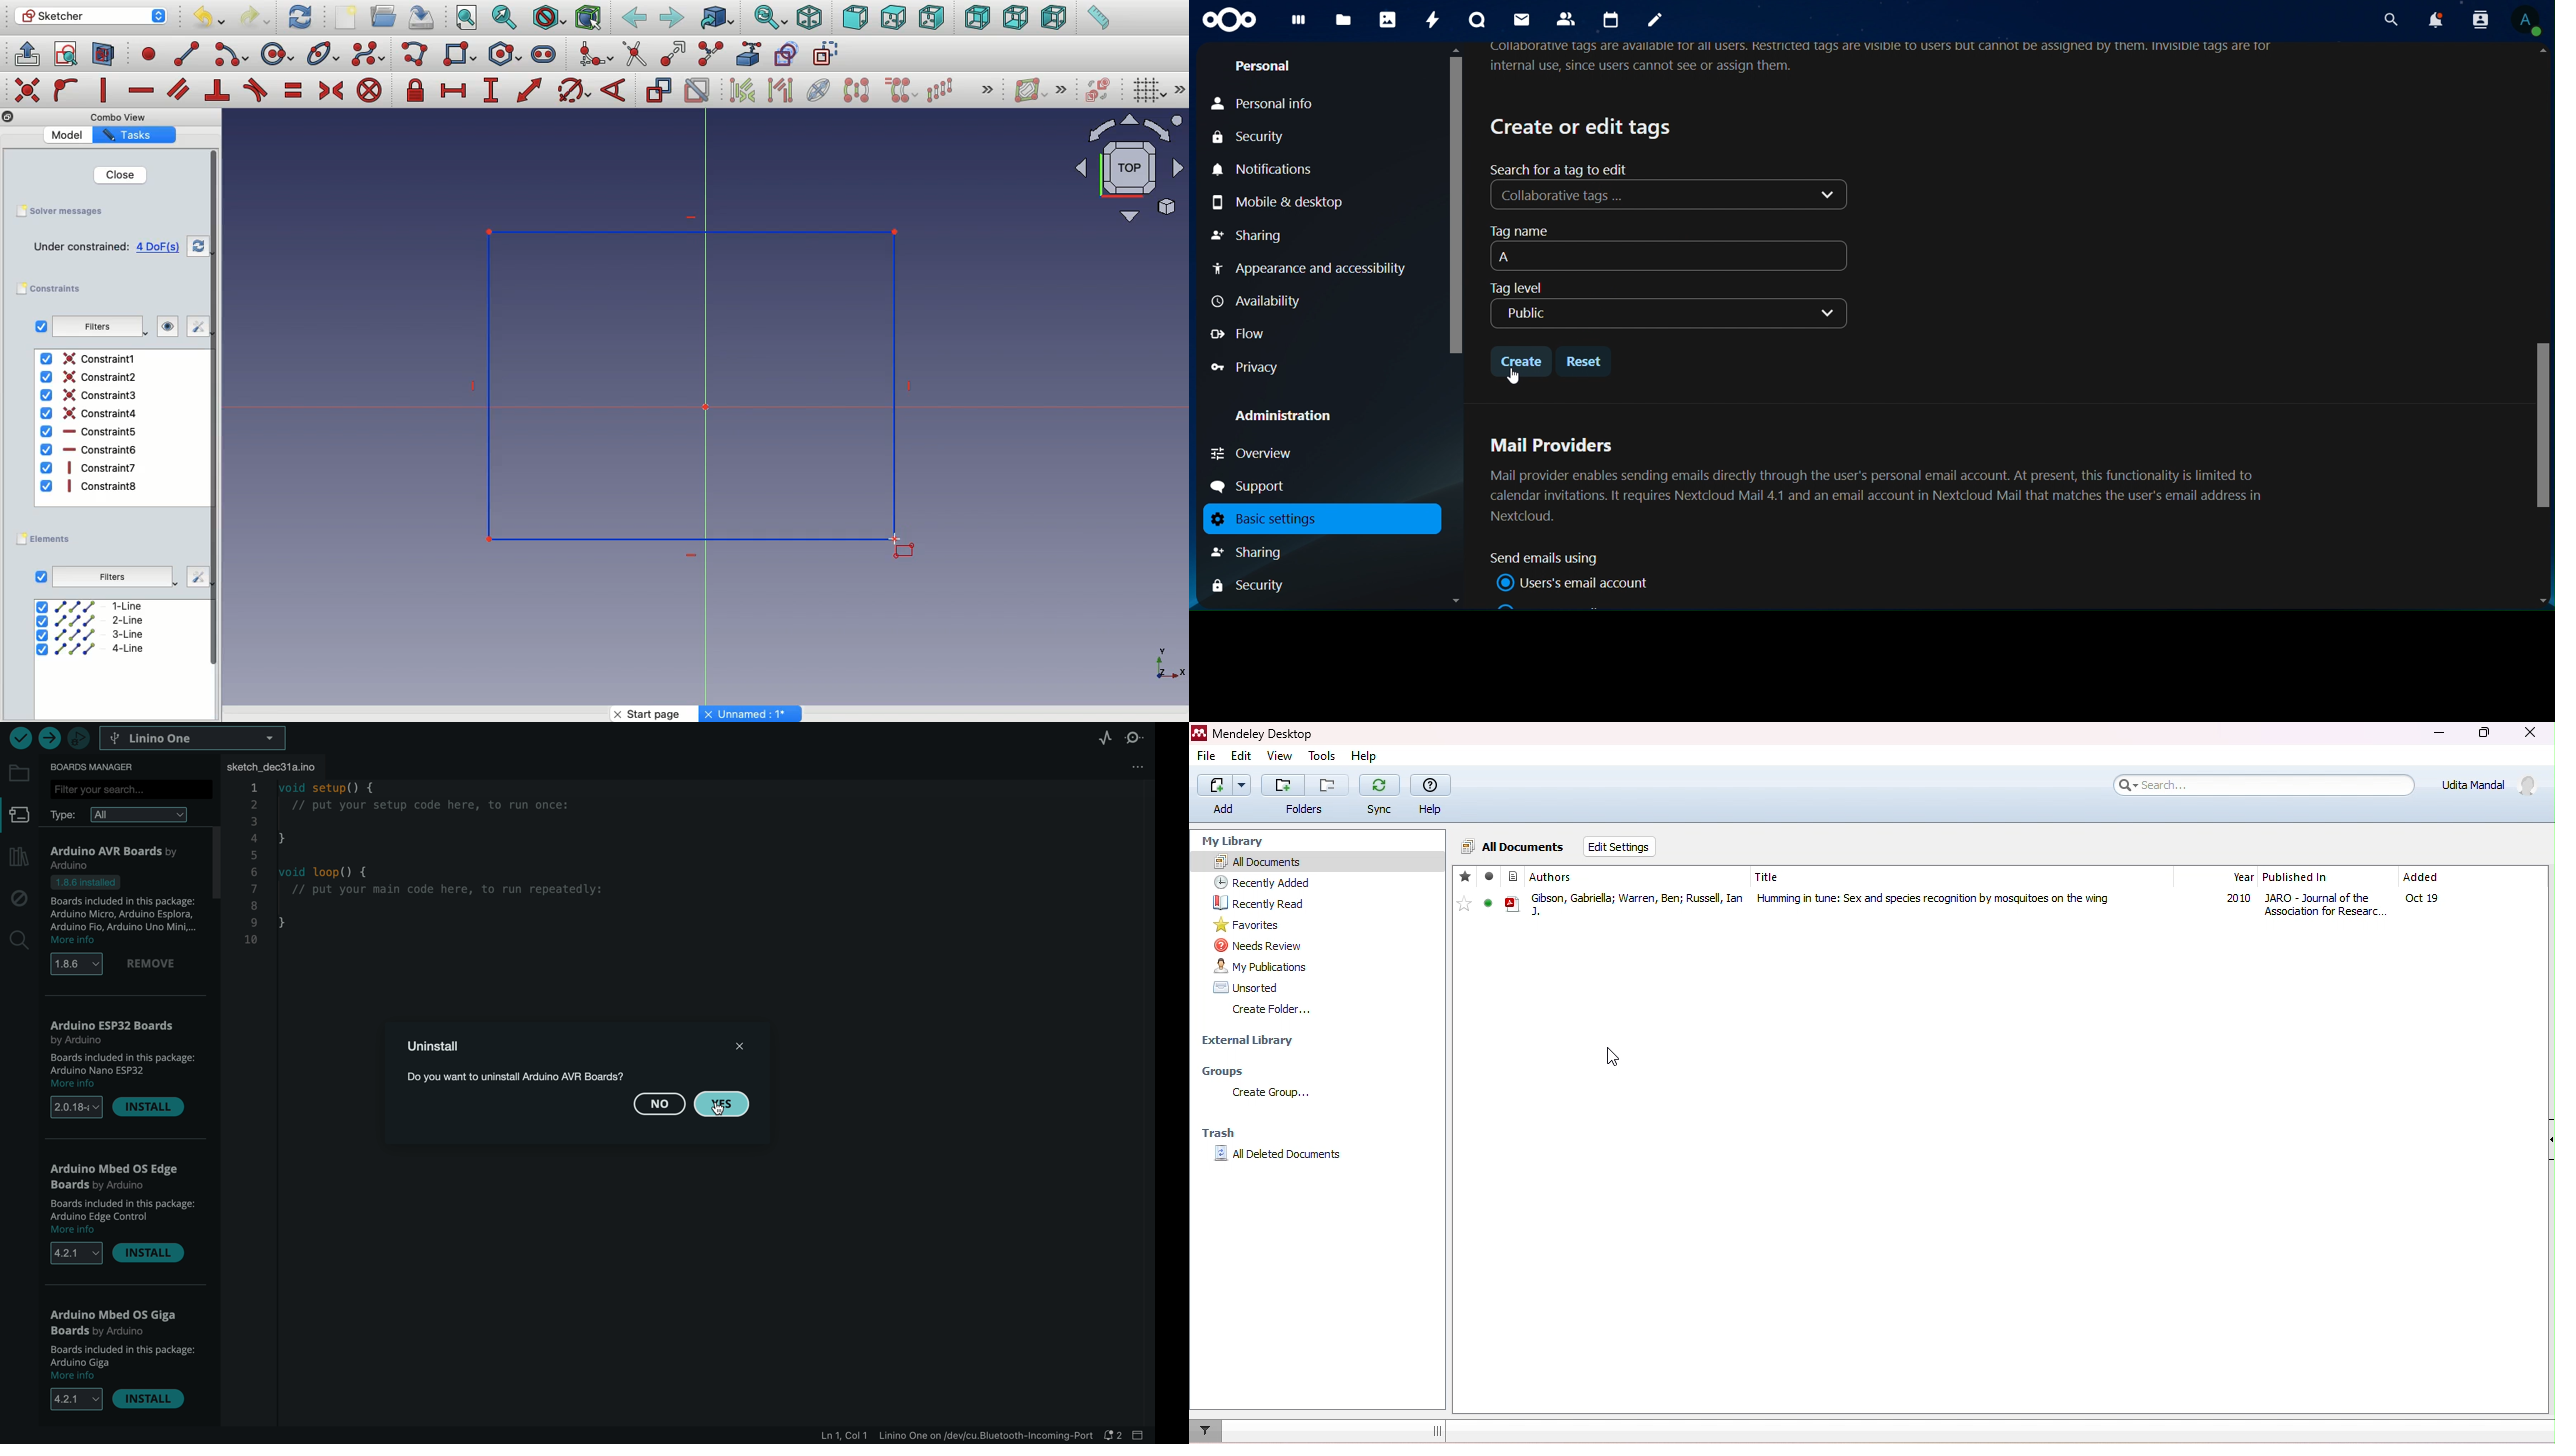 The width and height of the screenshot is (2576, 1456). Describe the element at coordinates (1299, 24) in the screenshot. I see `dashboard` at that location.